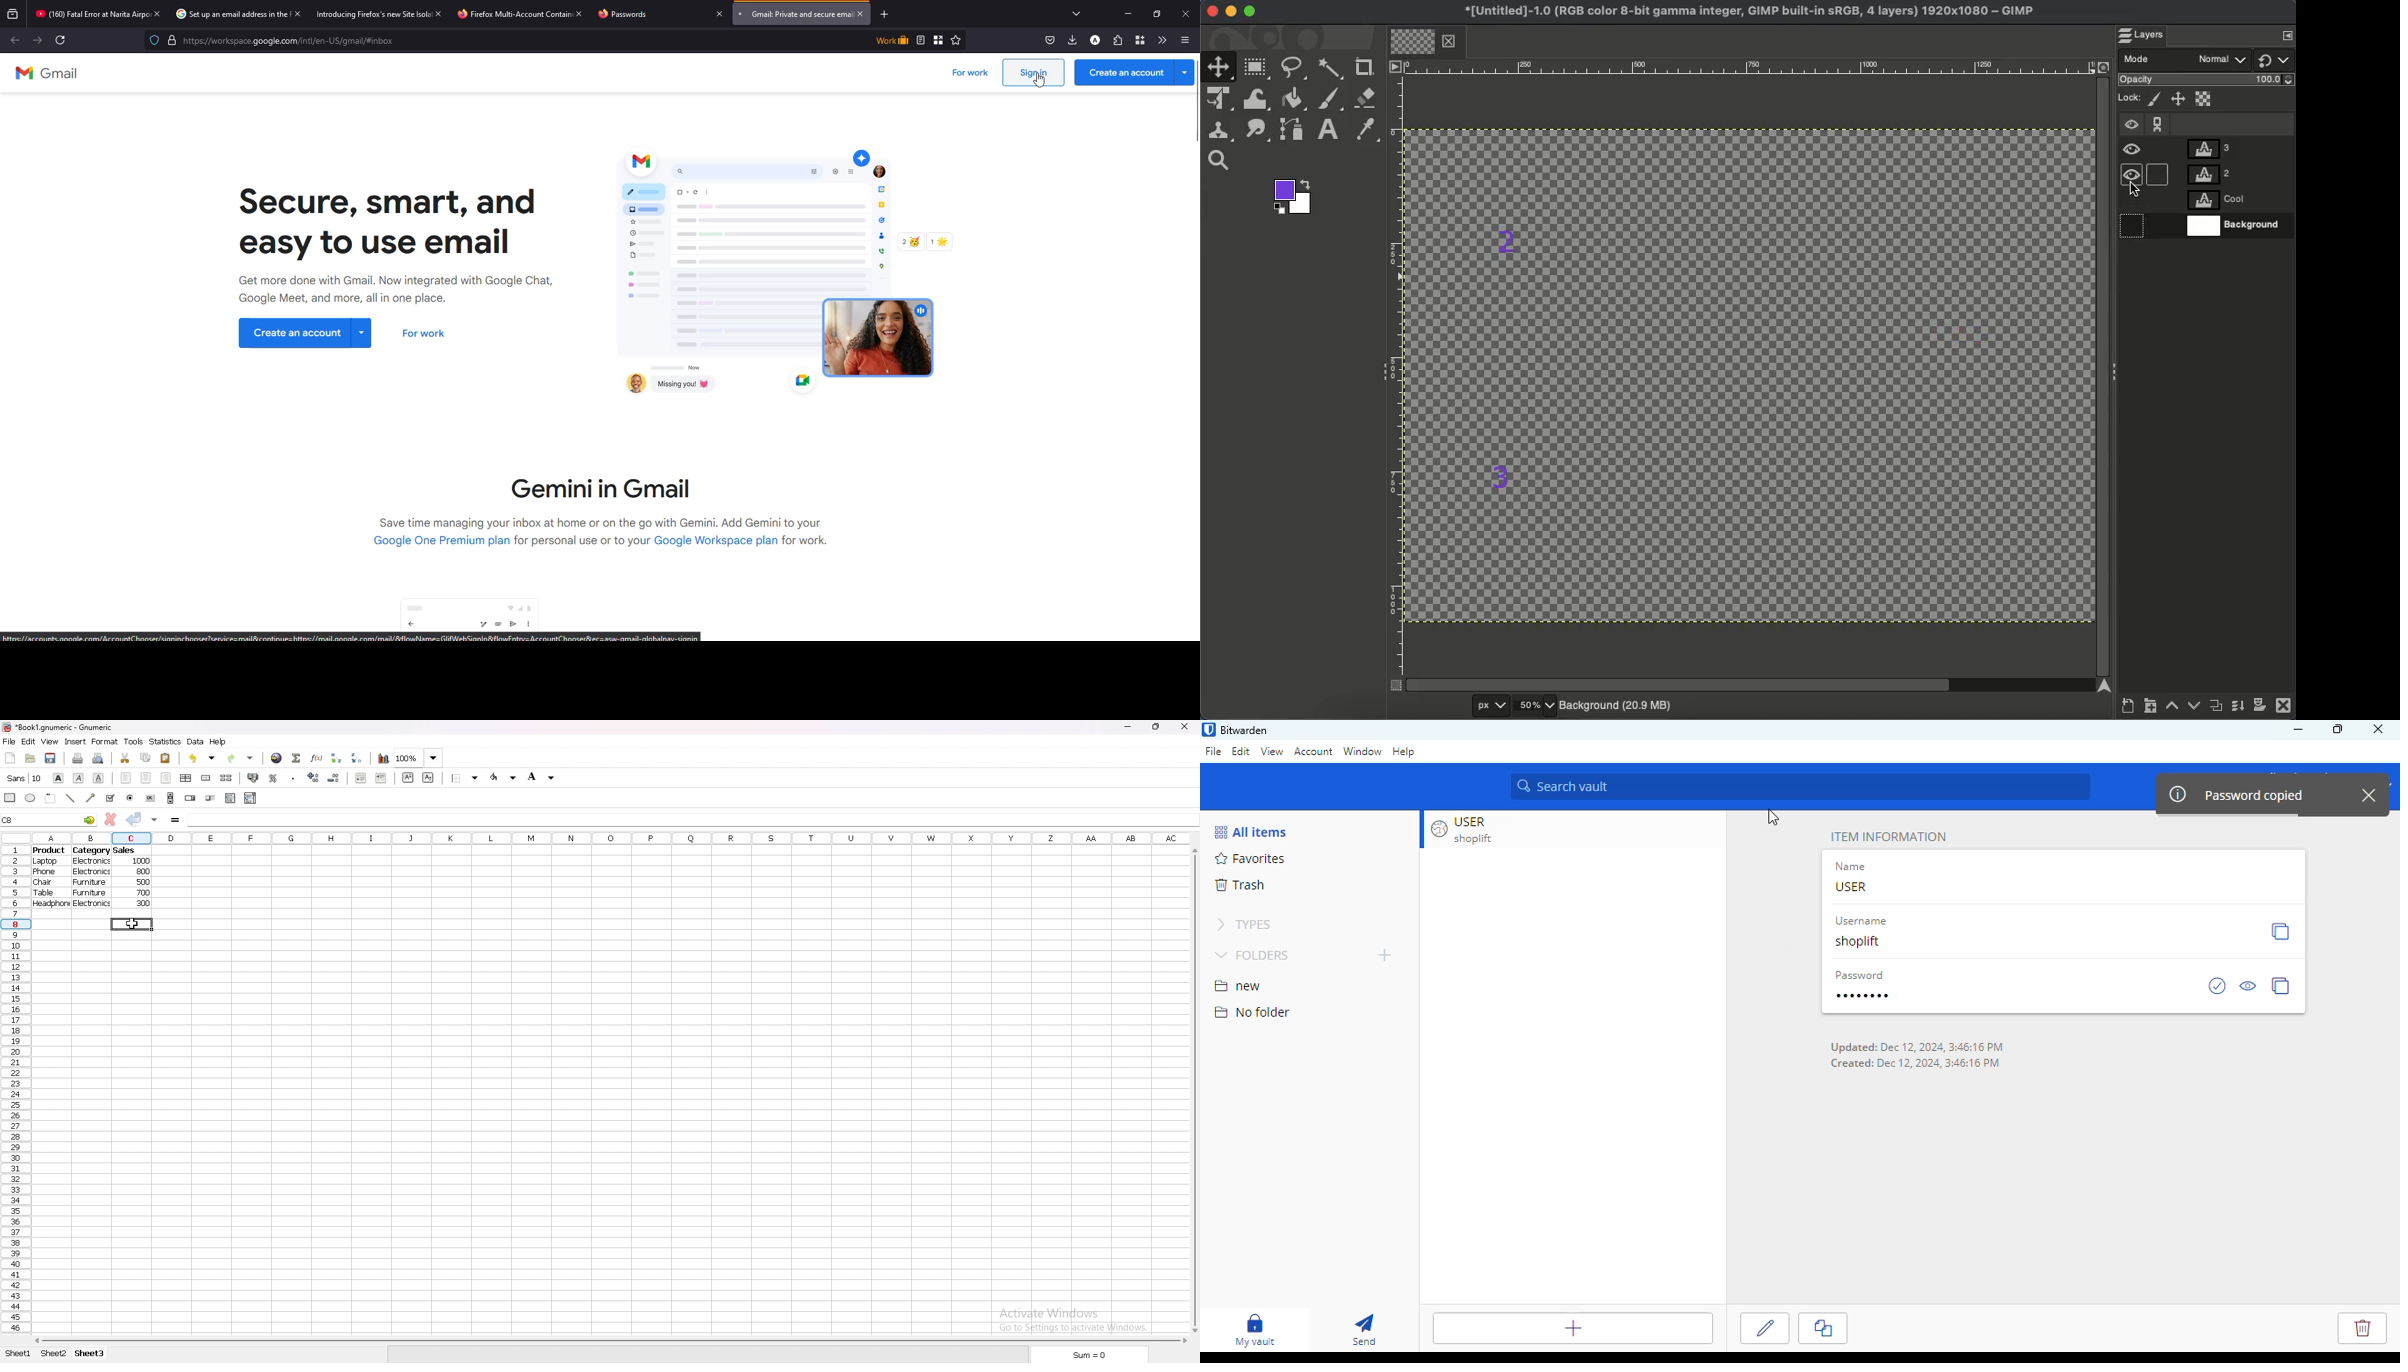 The width and height of the screenshot is (2408, 1372). What do you see at coordinates (129, 798) in the screenshot?
I see `radio button` at bounding box center [129, 798].